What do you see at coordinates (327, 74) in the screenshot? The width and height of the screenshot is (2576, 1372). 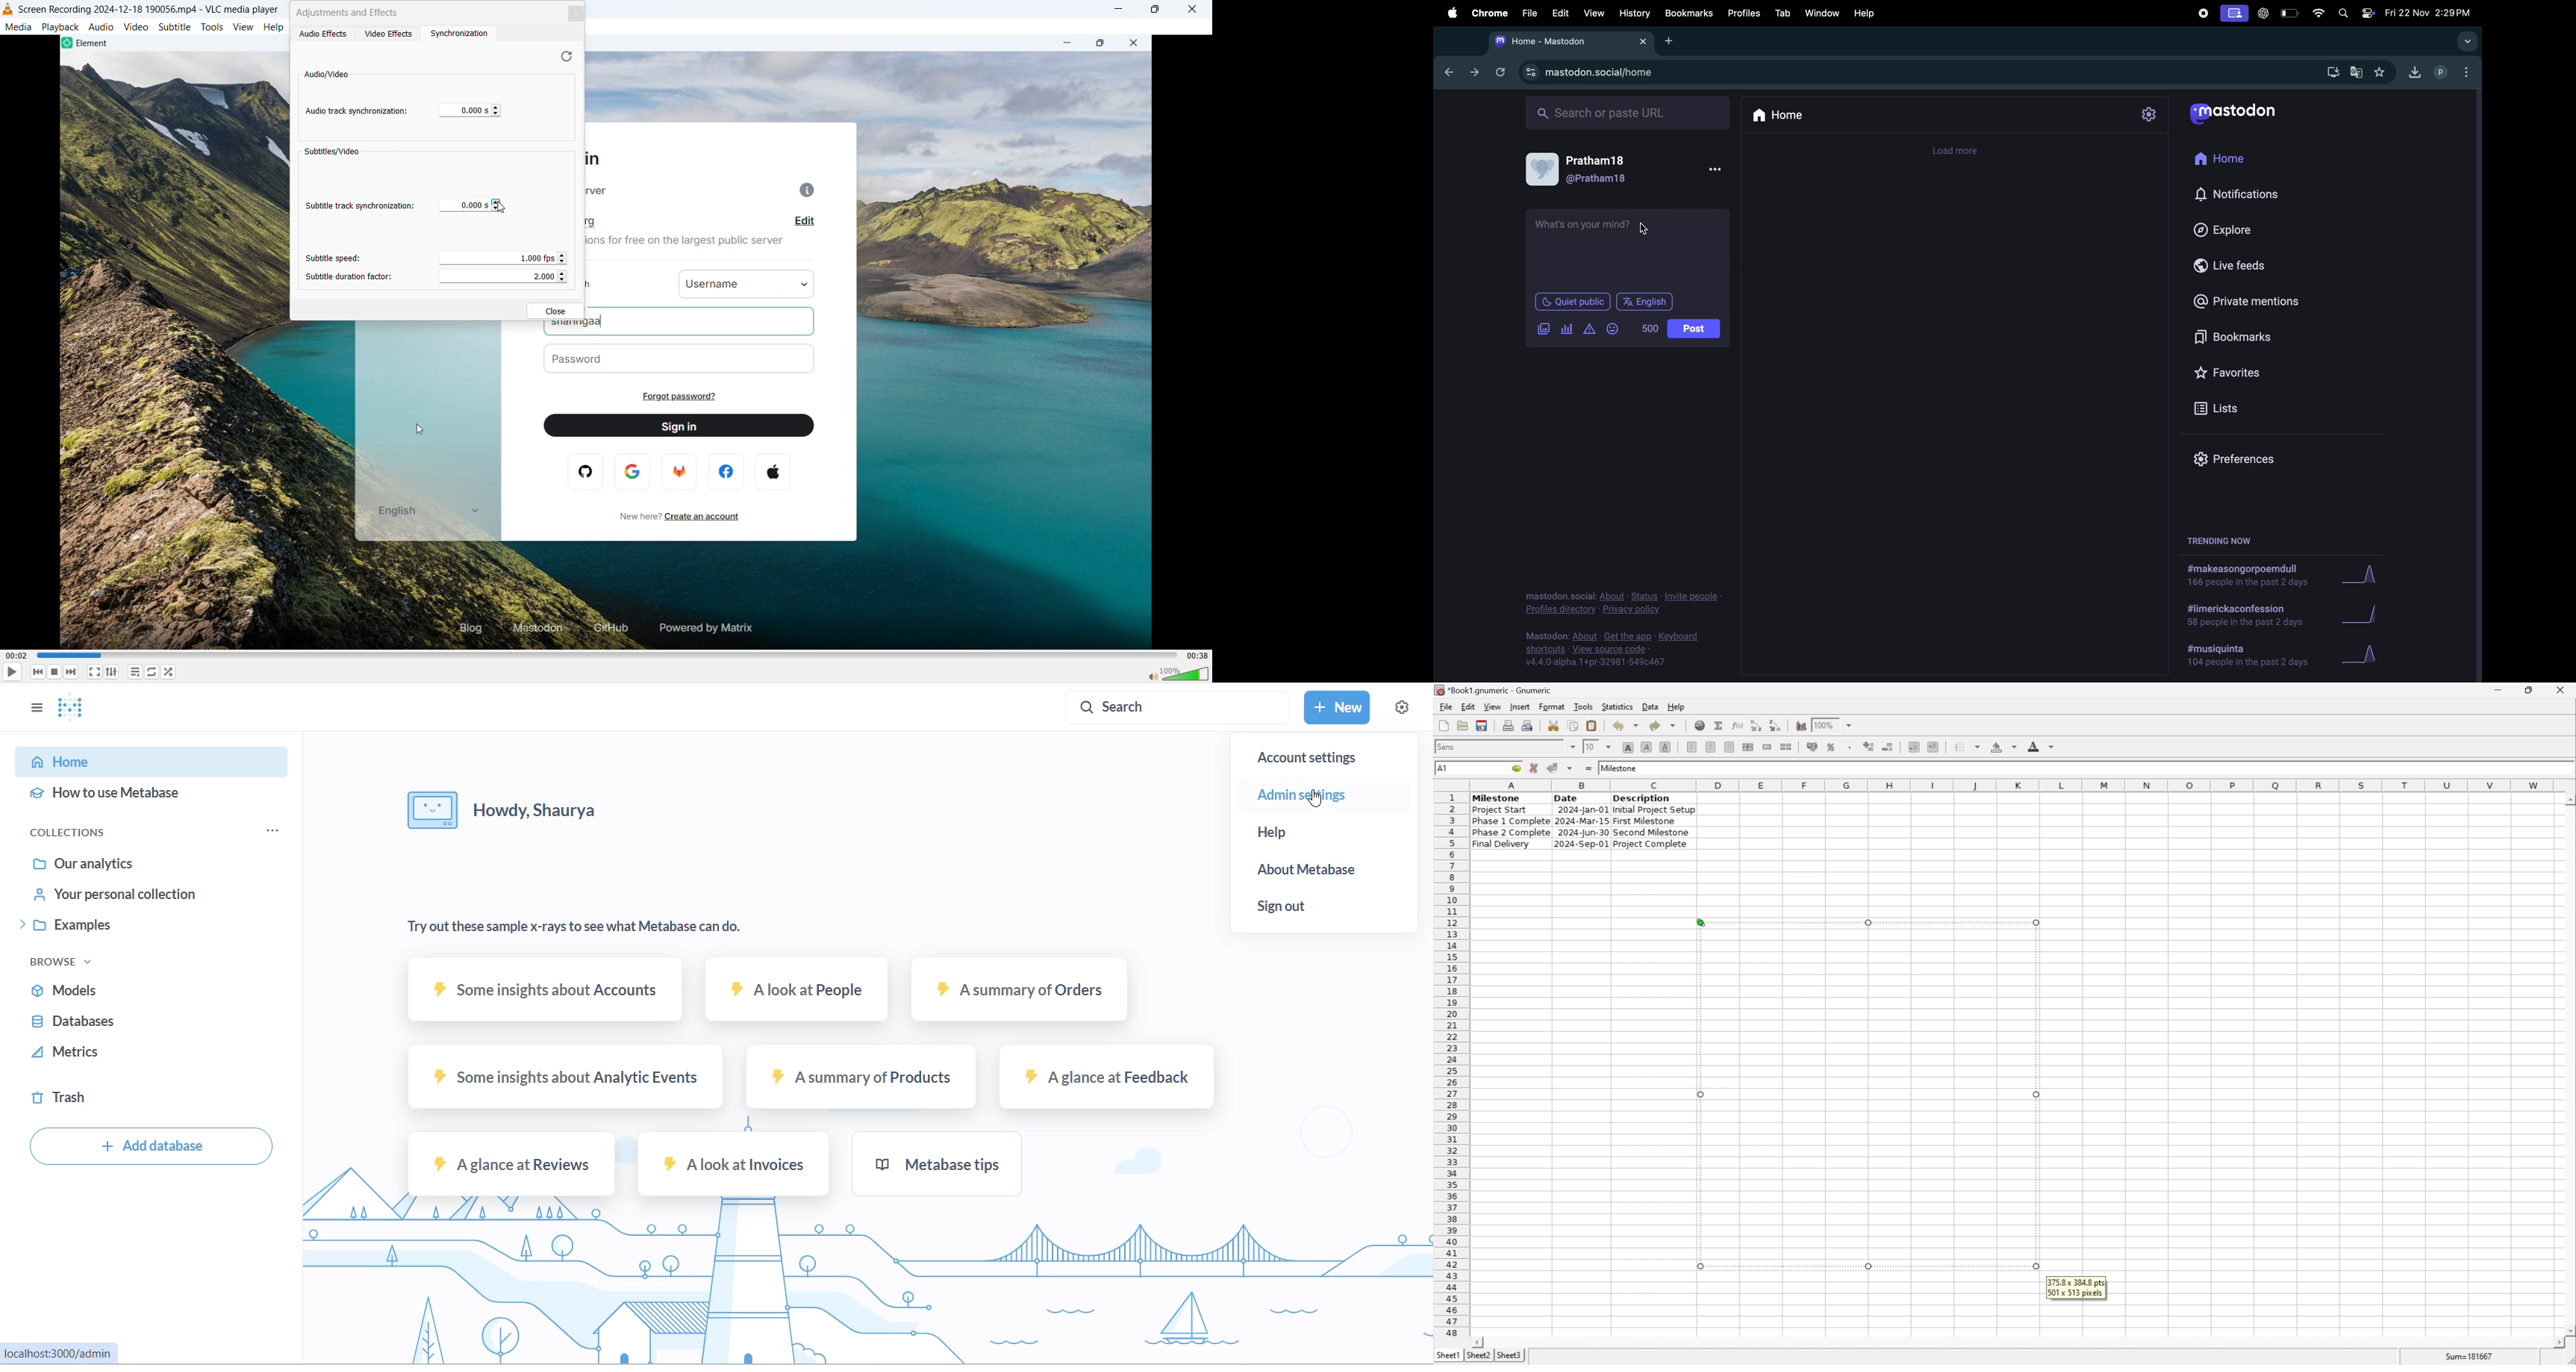 I see `audio/video` at bounding box center [327, 74].